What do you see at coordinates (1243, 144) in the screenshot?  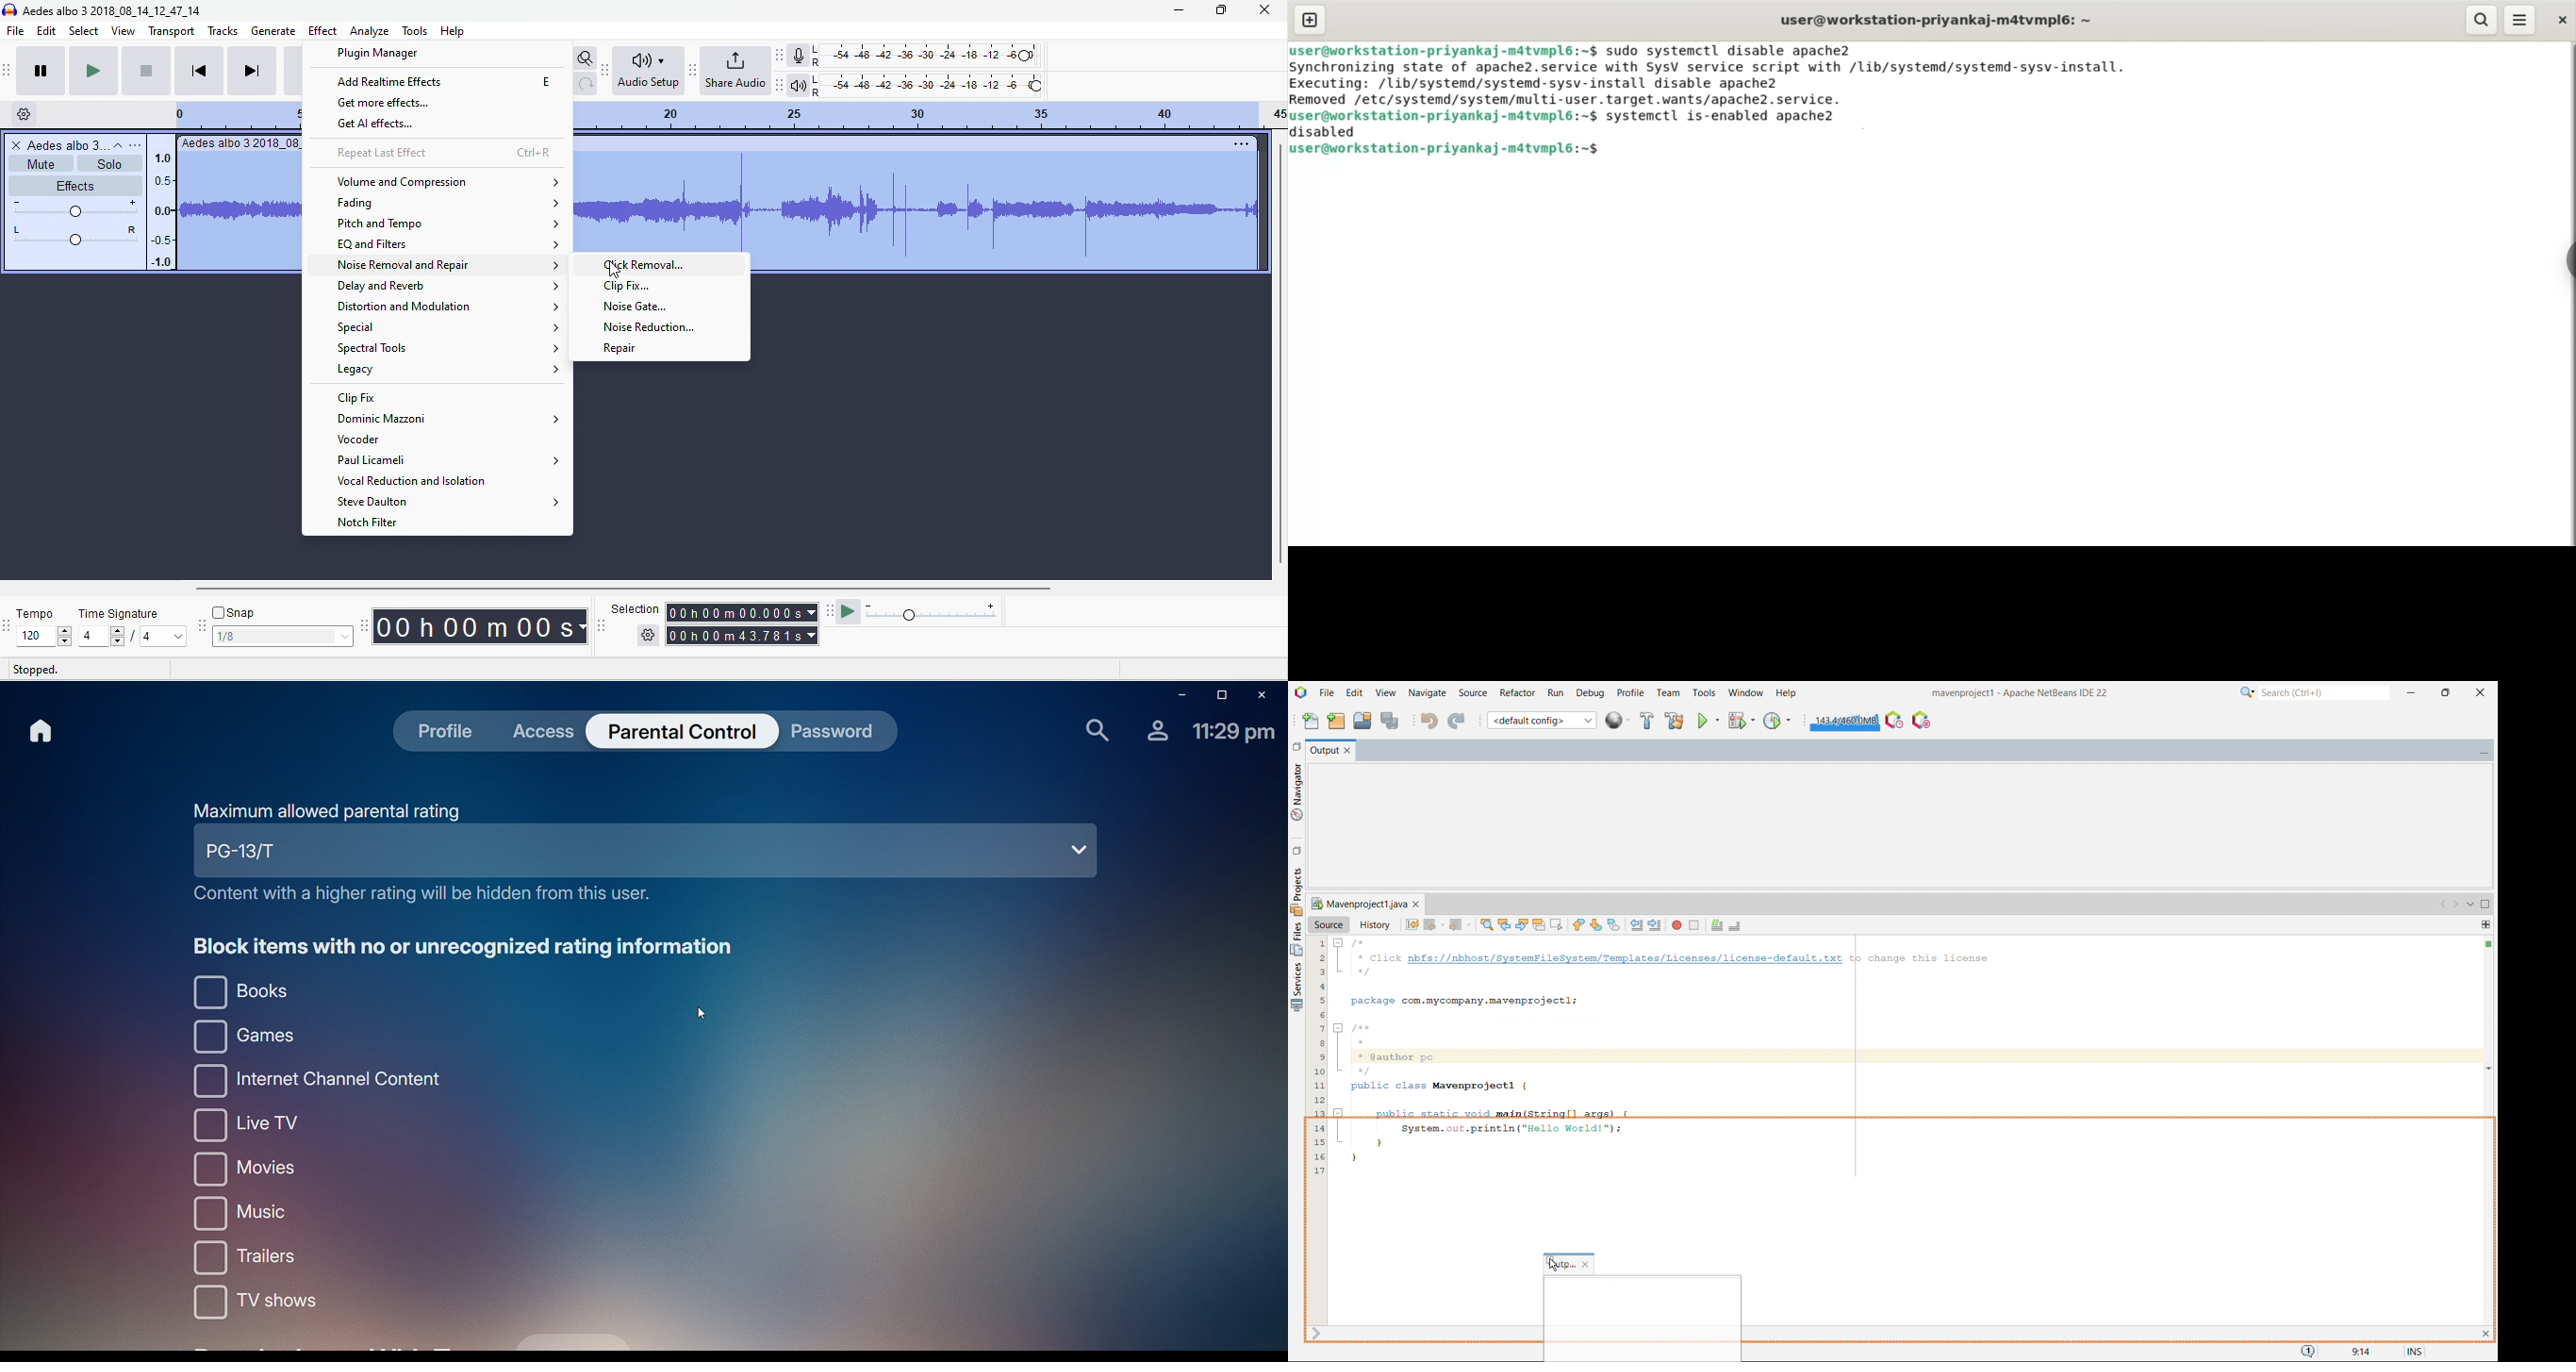 I see `options` at bounding box center [1243, 144].